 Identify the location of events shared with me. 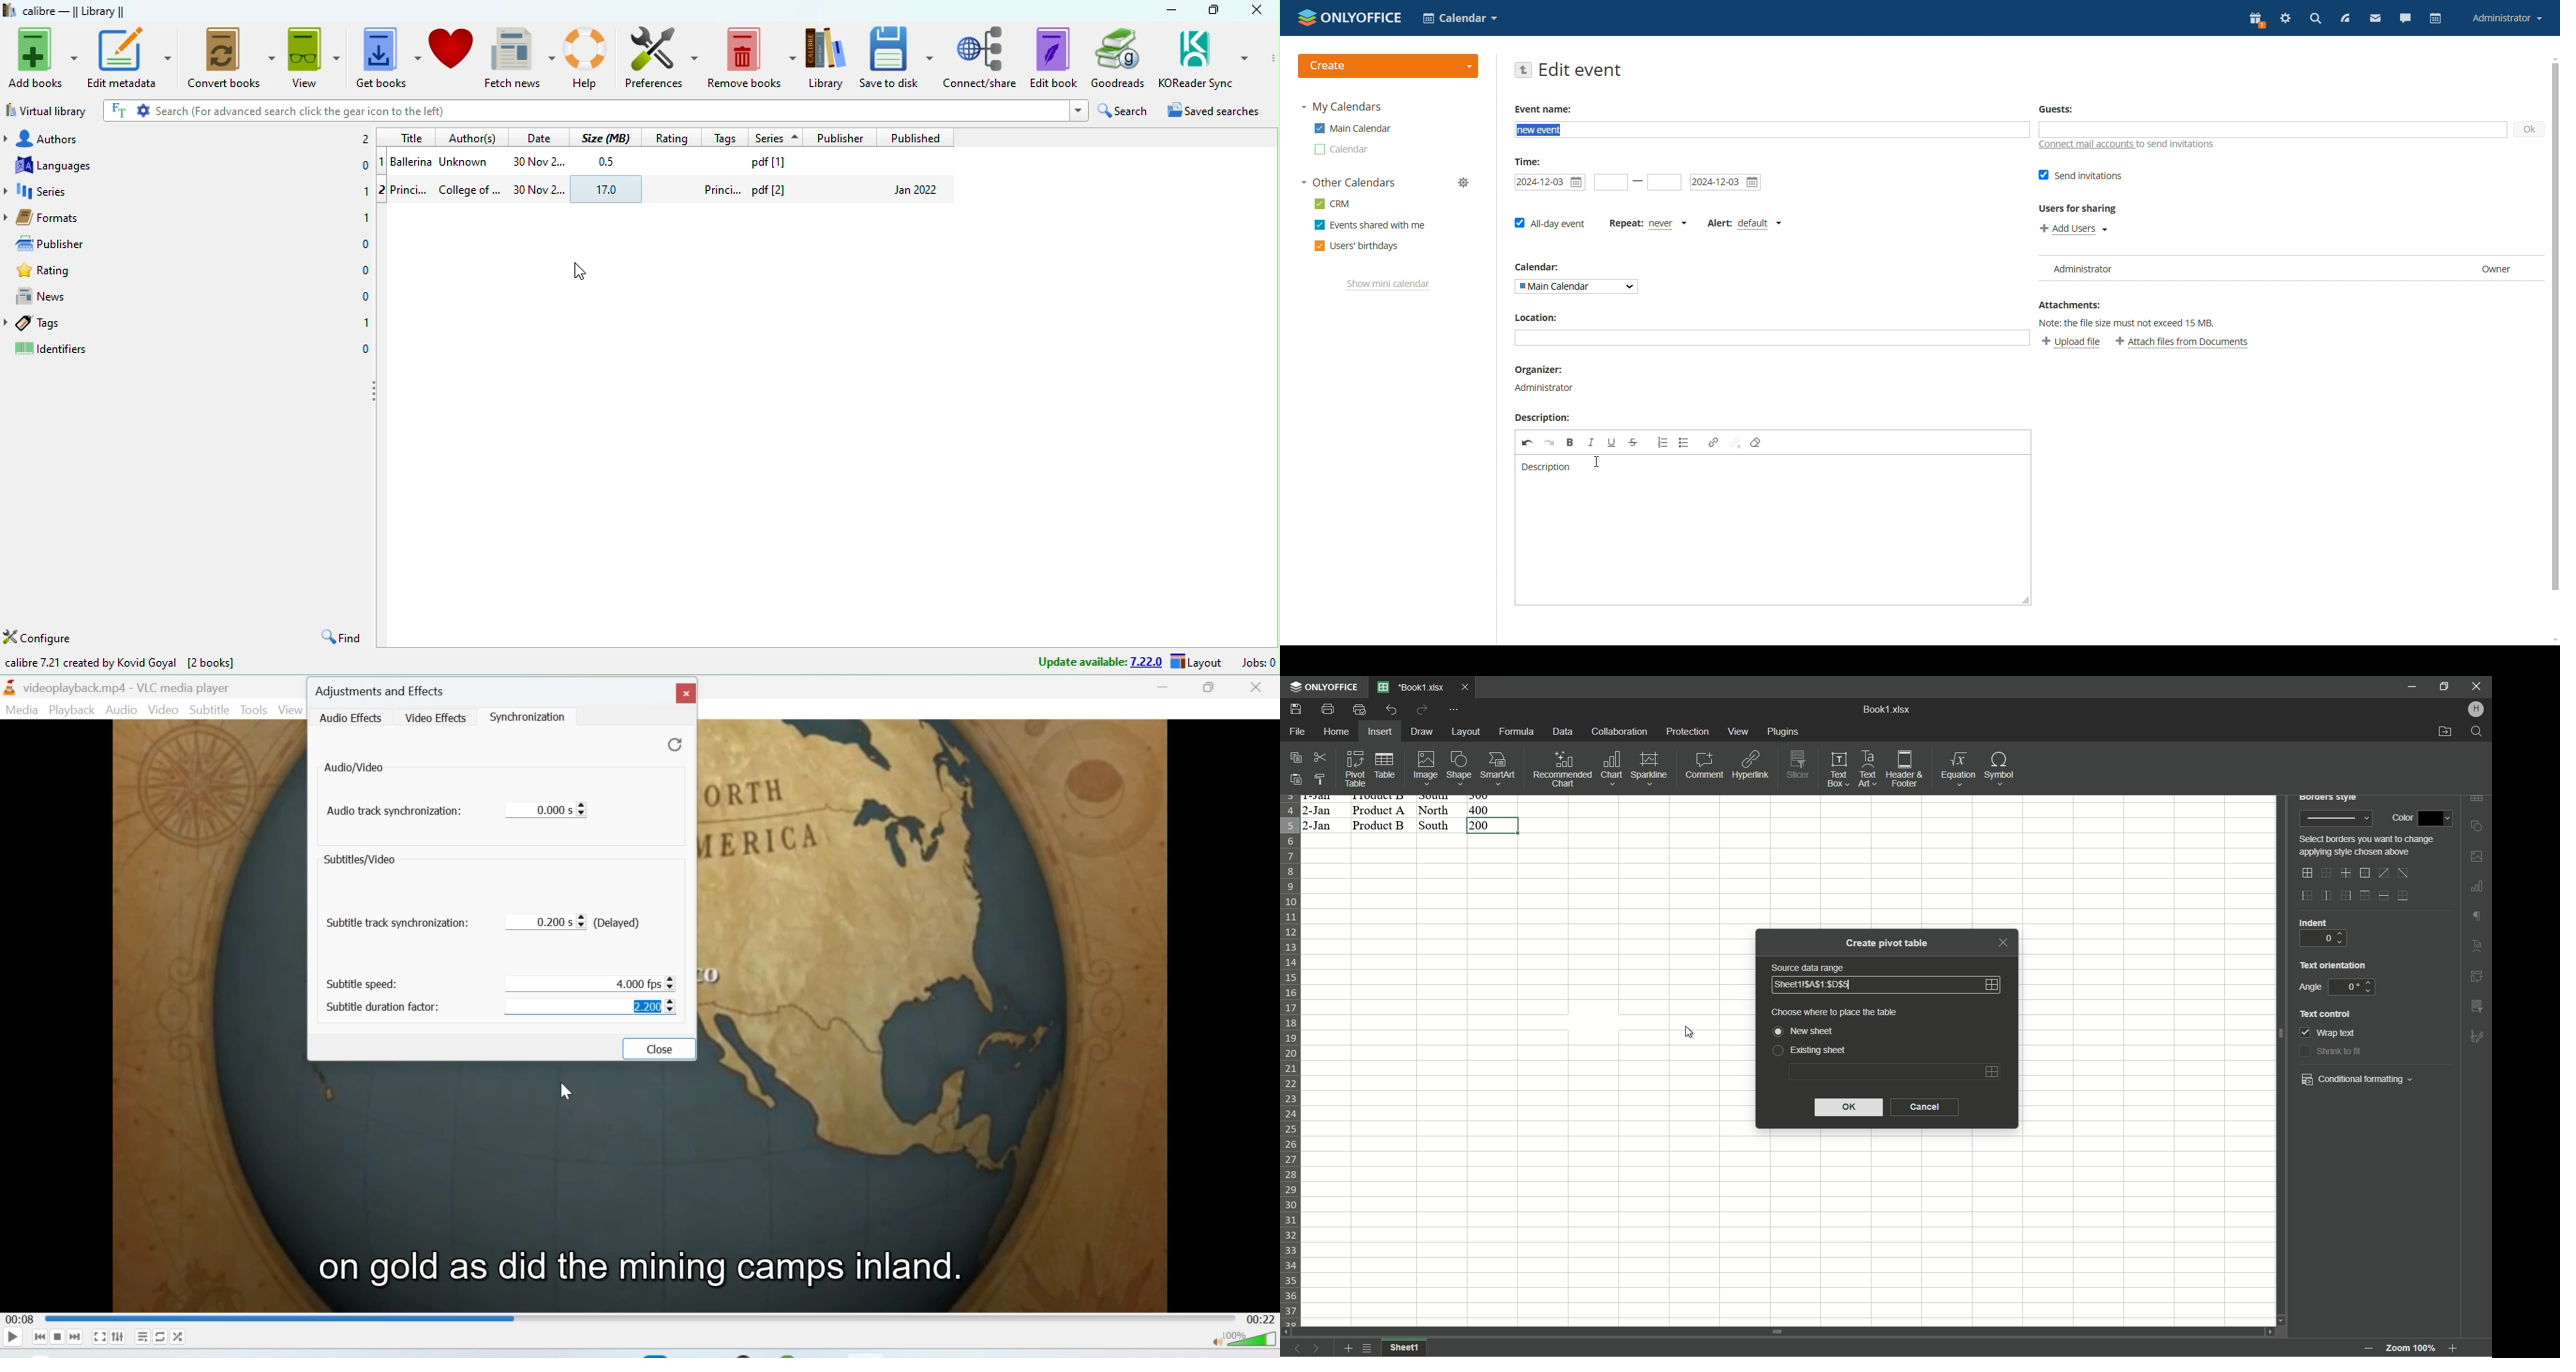
(1369, 225).